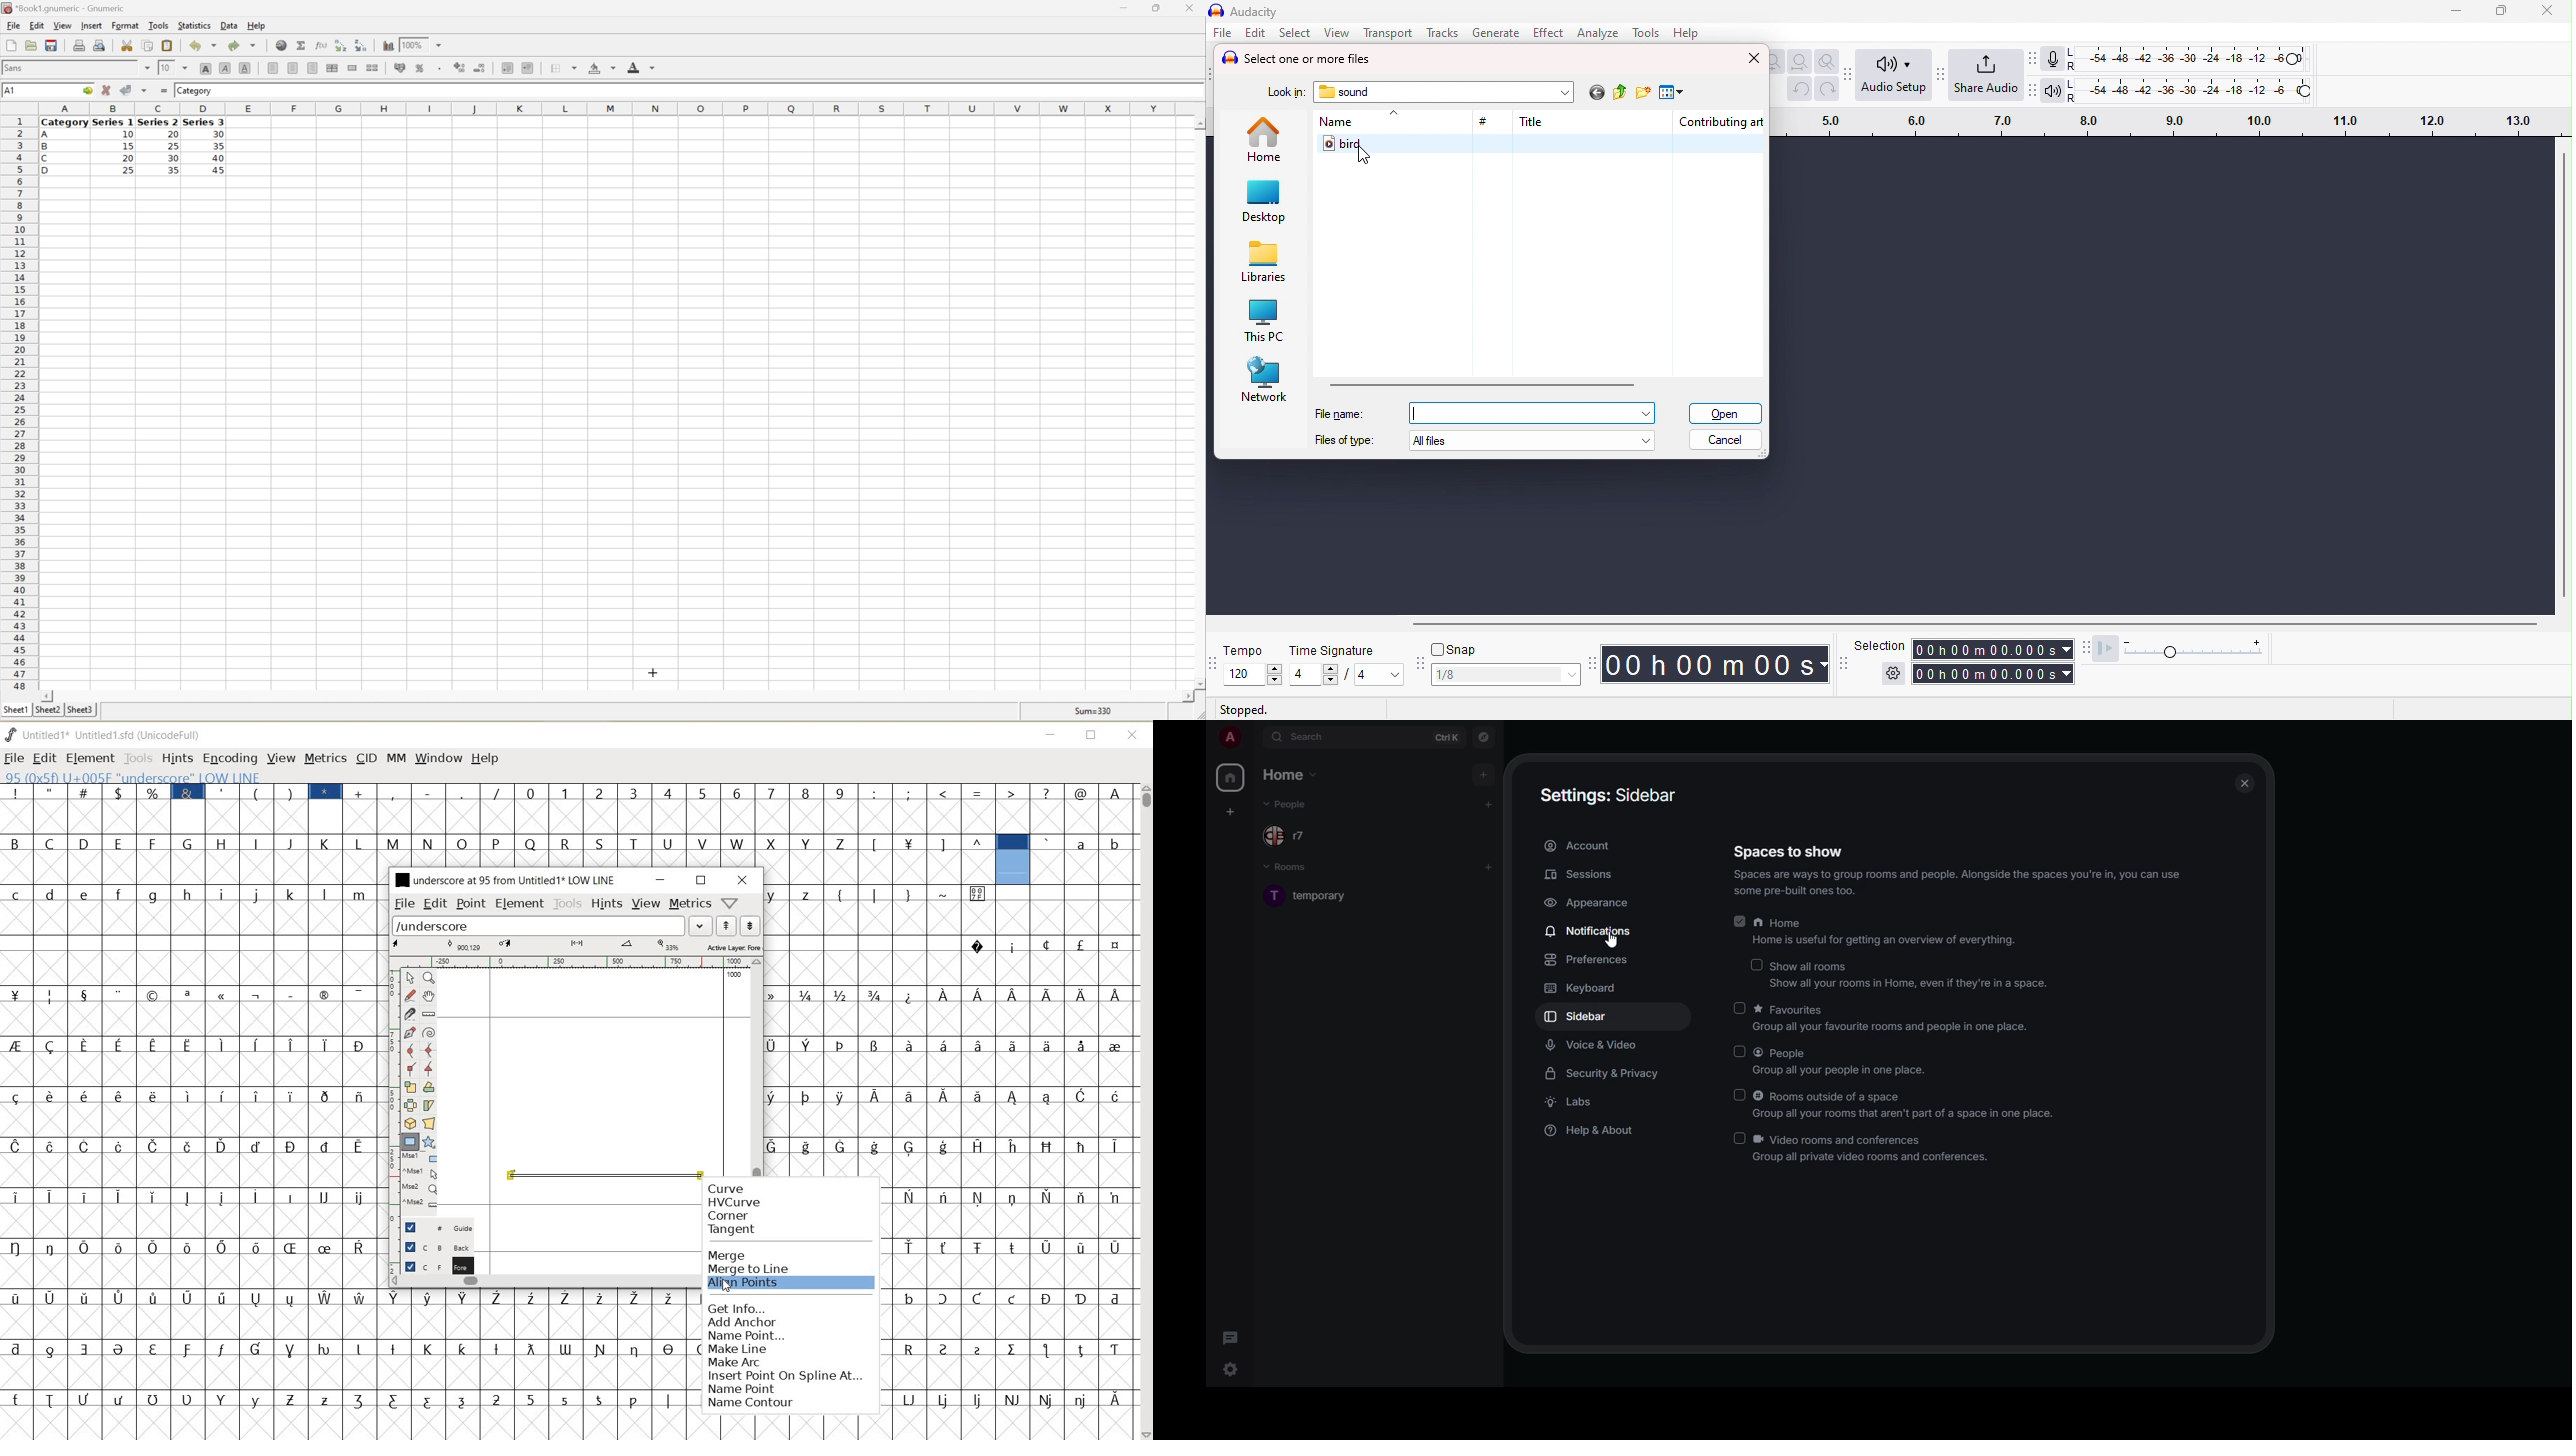  What do you see at coordinates (204, 44) in the screenshot?
I see `Undo` at bounding box center [204, 44].